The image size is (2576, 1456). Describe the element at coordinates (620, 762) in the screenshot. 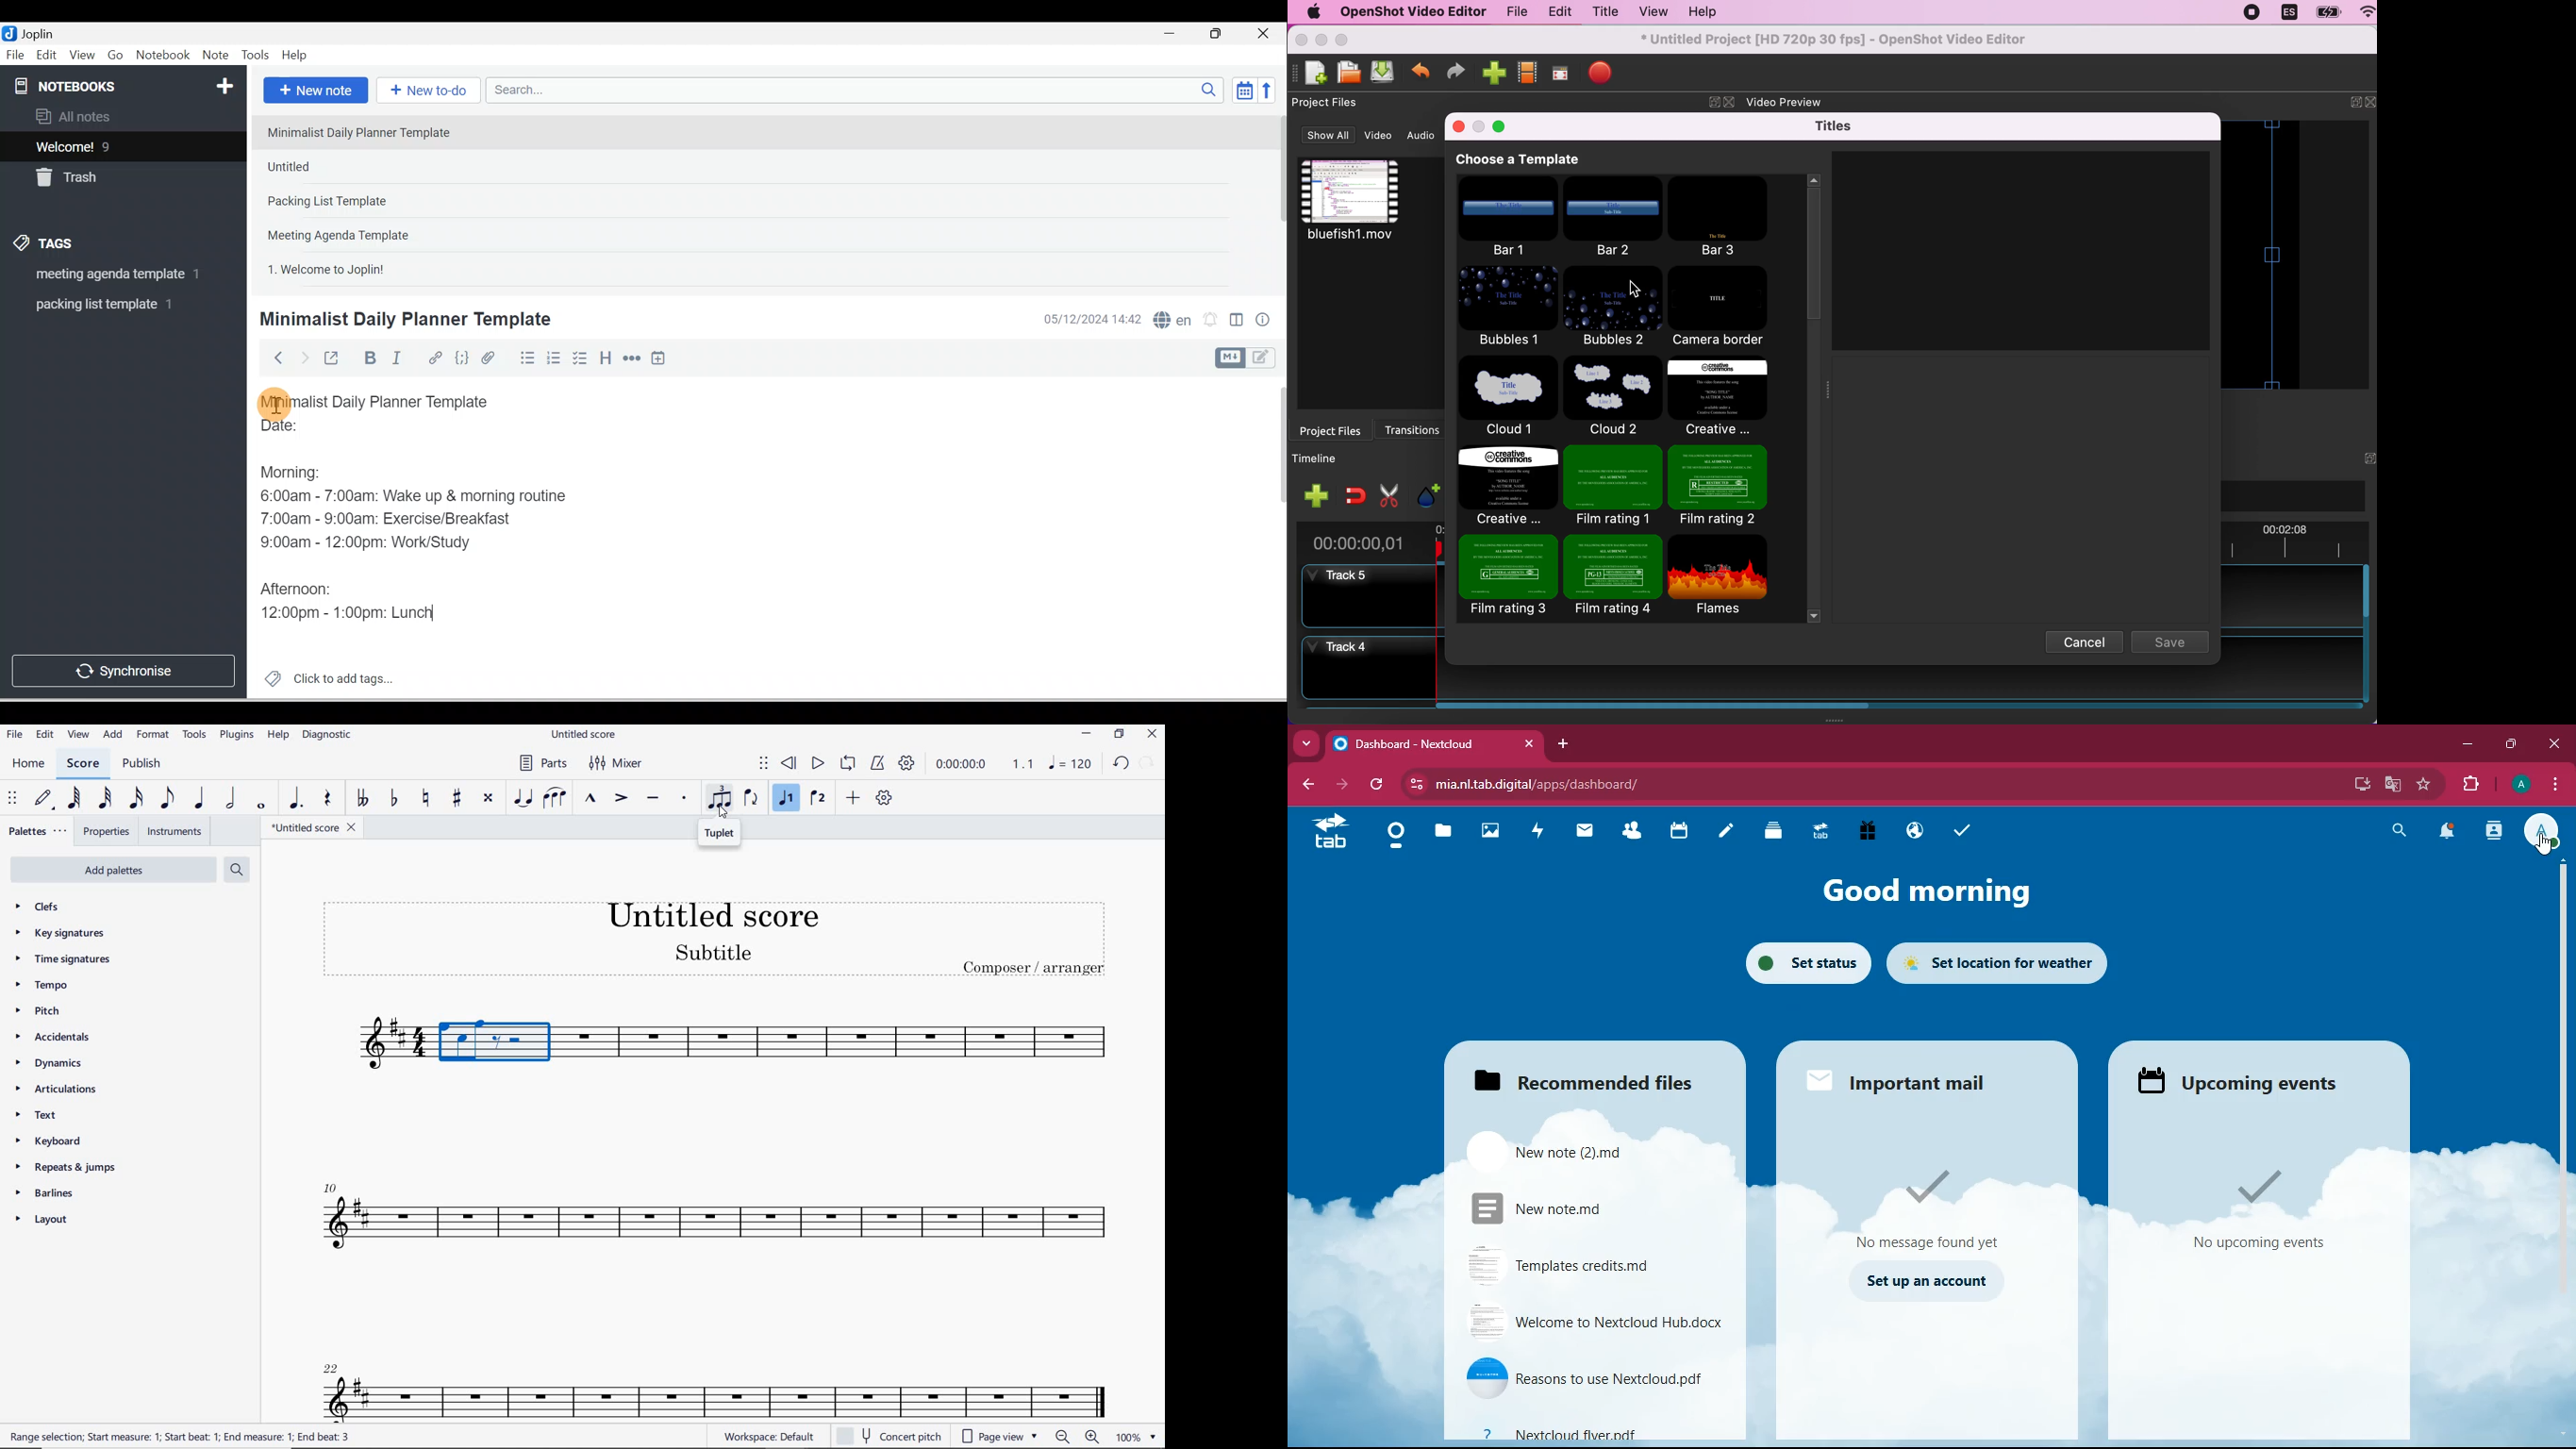

I see `MIXER` at that location.